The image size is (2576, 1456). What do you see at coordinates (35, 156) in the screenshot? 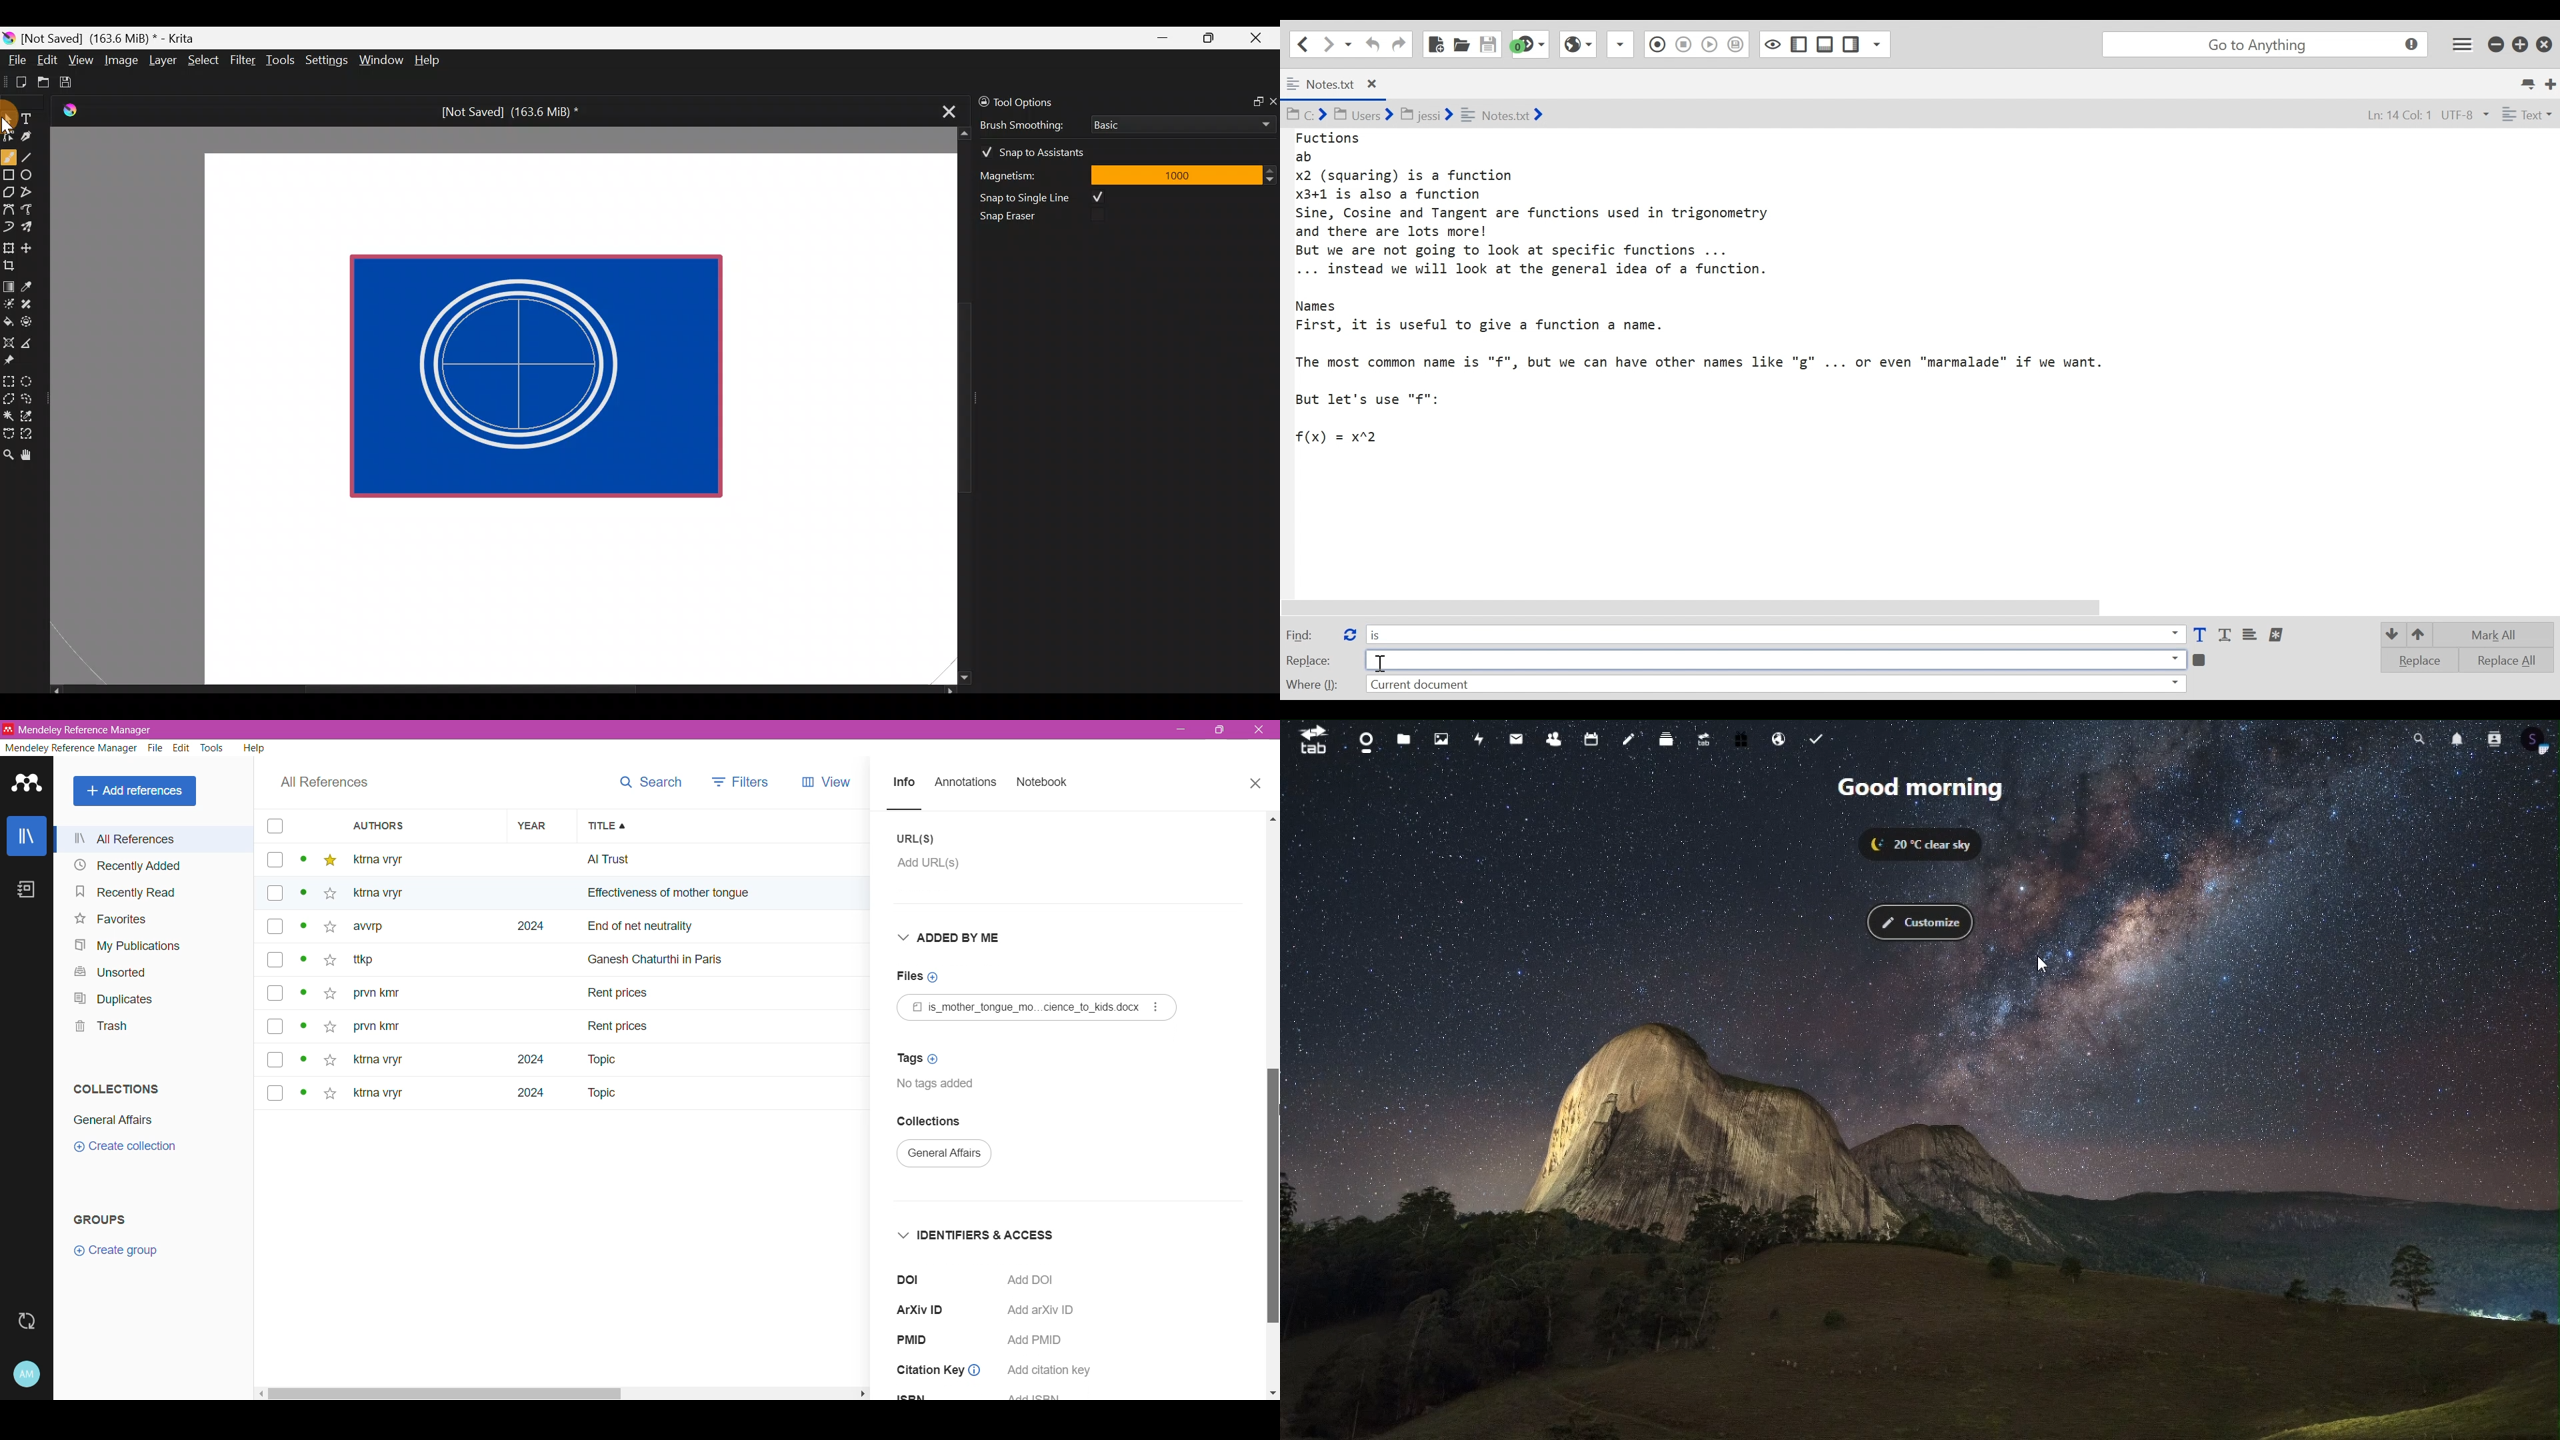
I see `Line tool` at bounding box center [35, 156].